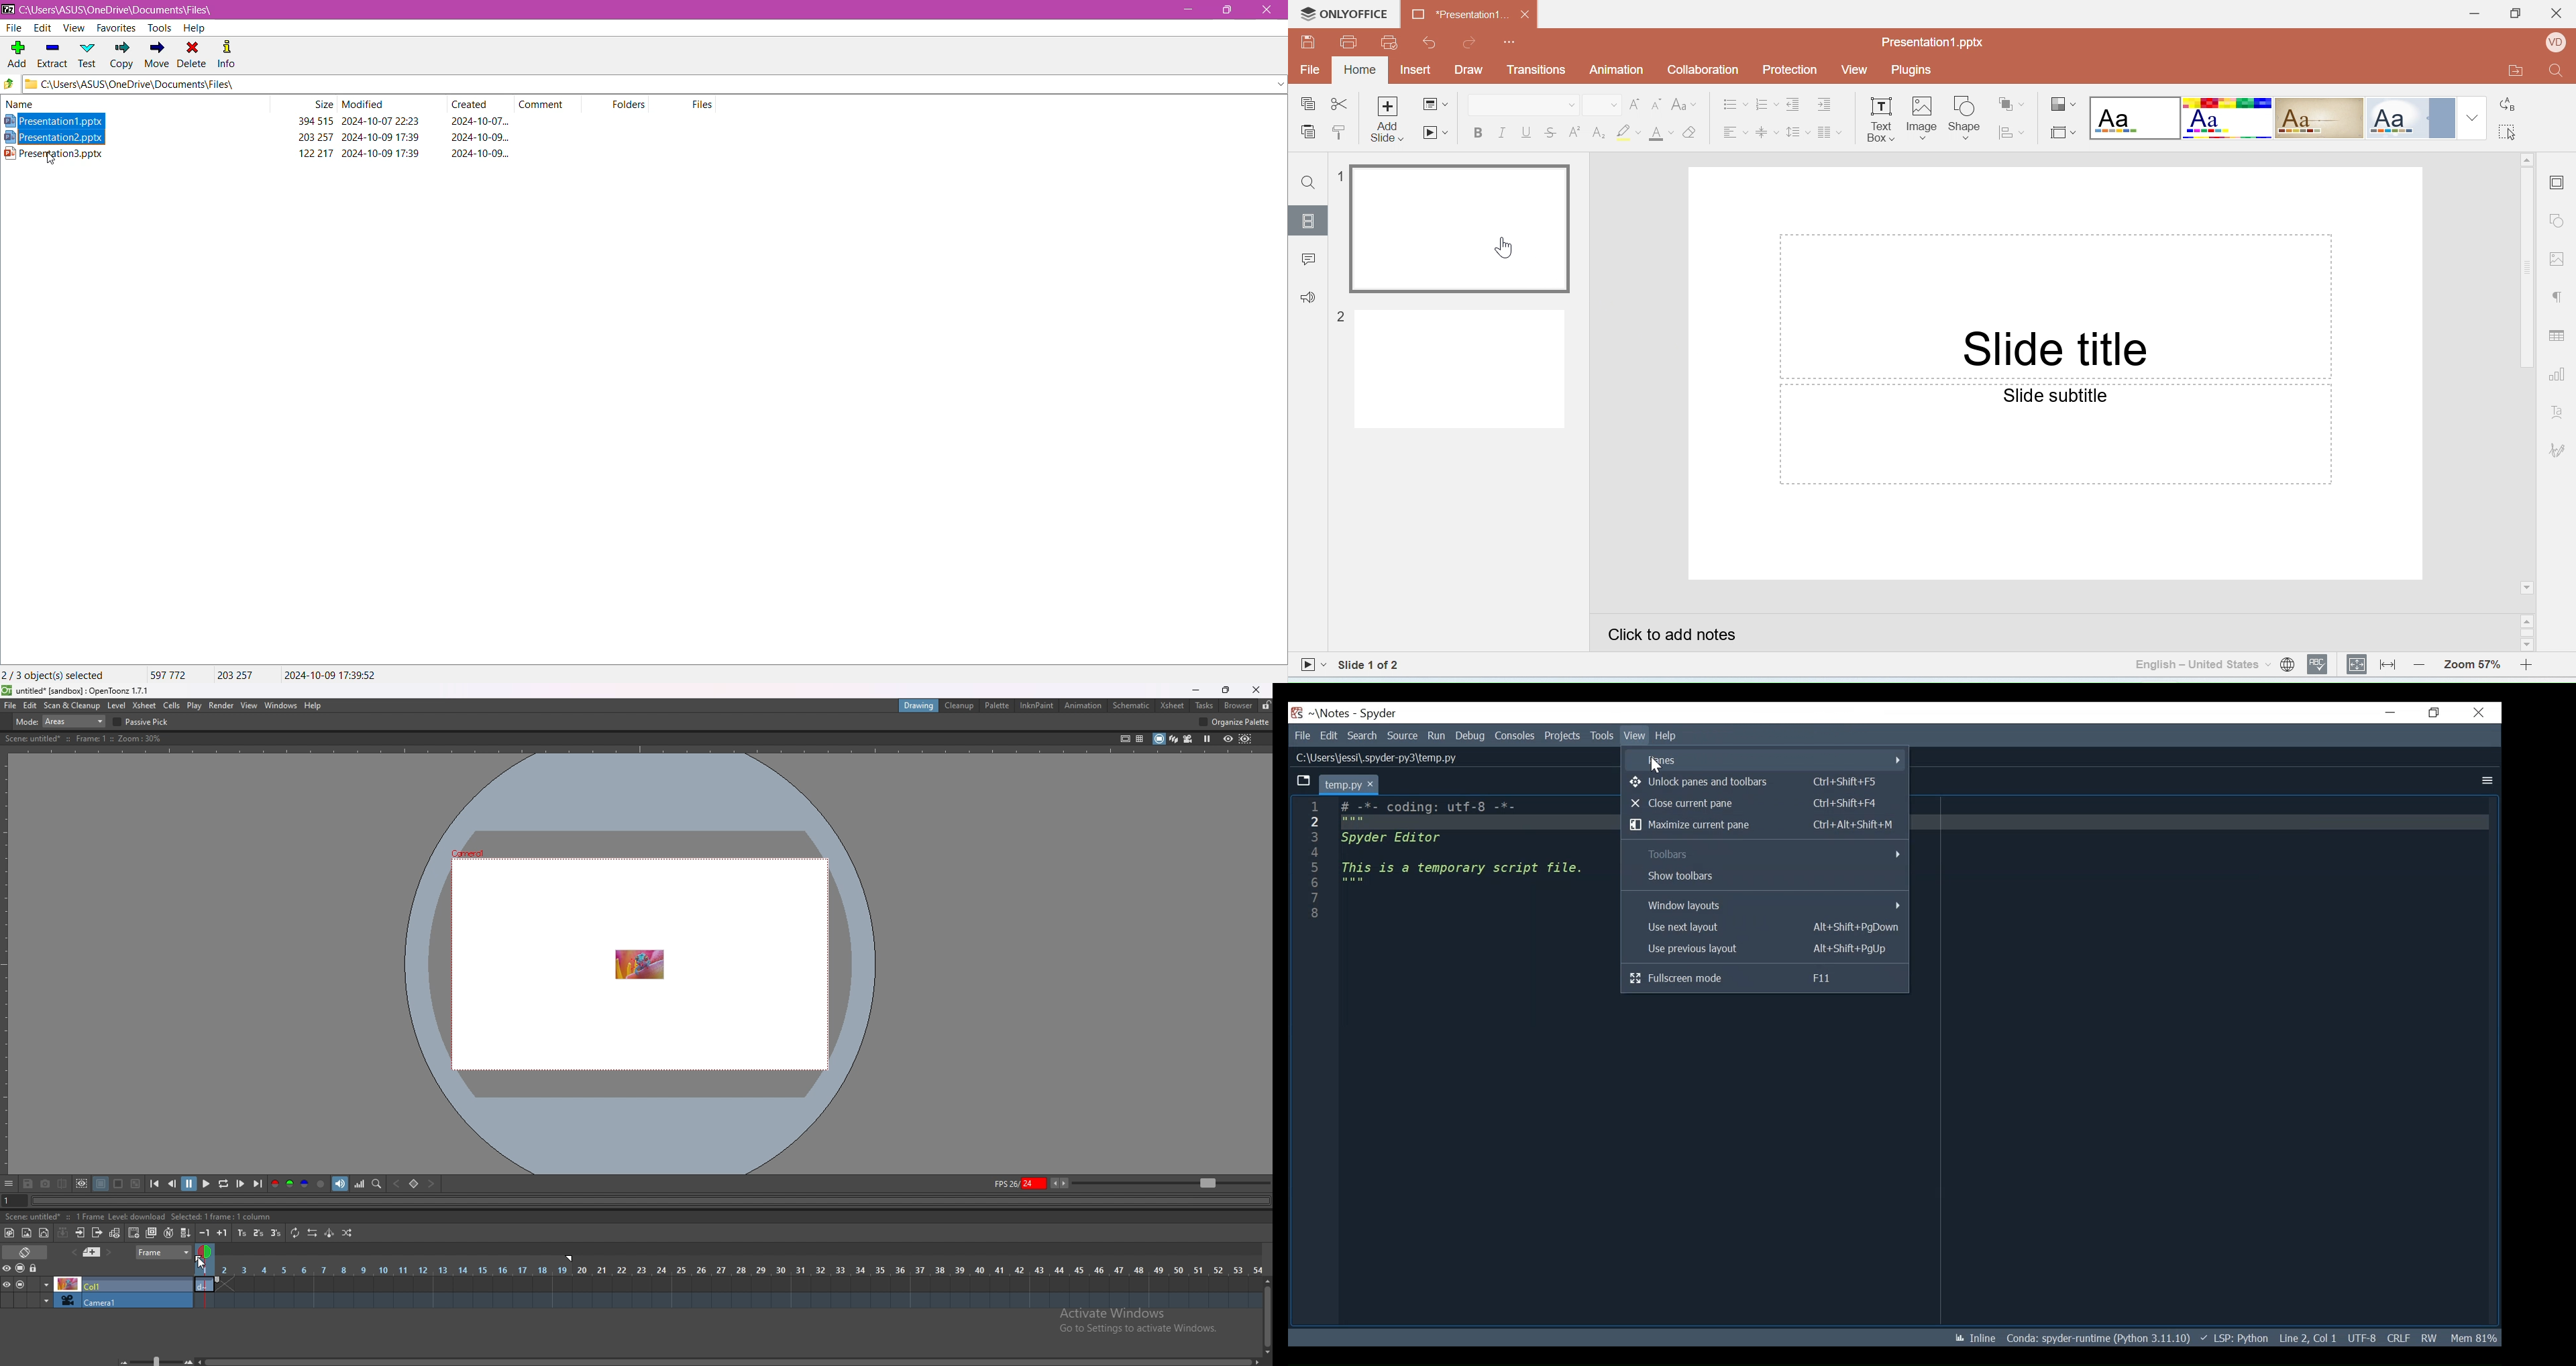 This screenshot has width=2576, height=1372. What do you see at coordinates (222, 1233) in the screenshot?
I see `increase step` at bounding box center [222, 1233].